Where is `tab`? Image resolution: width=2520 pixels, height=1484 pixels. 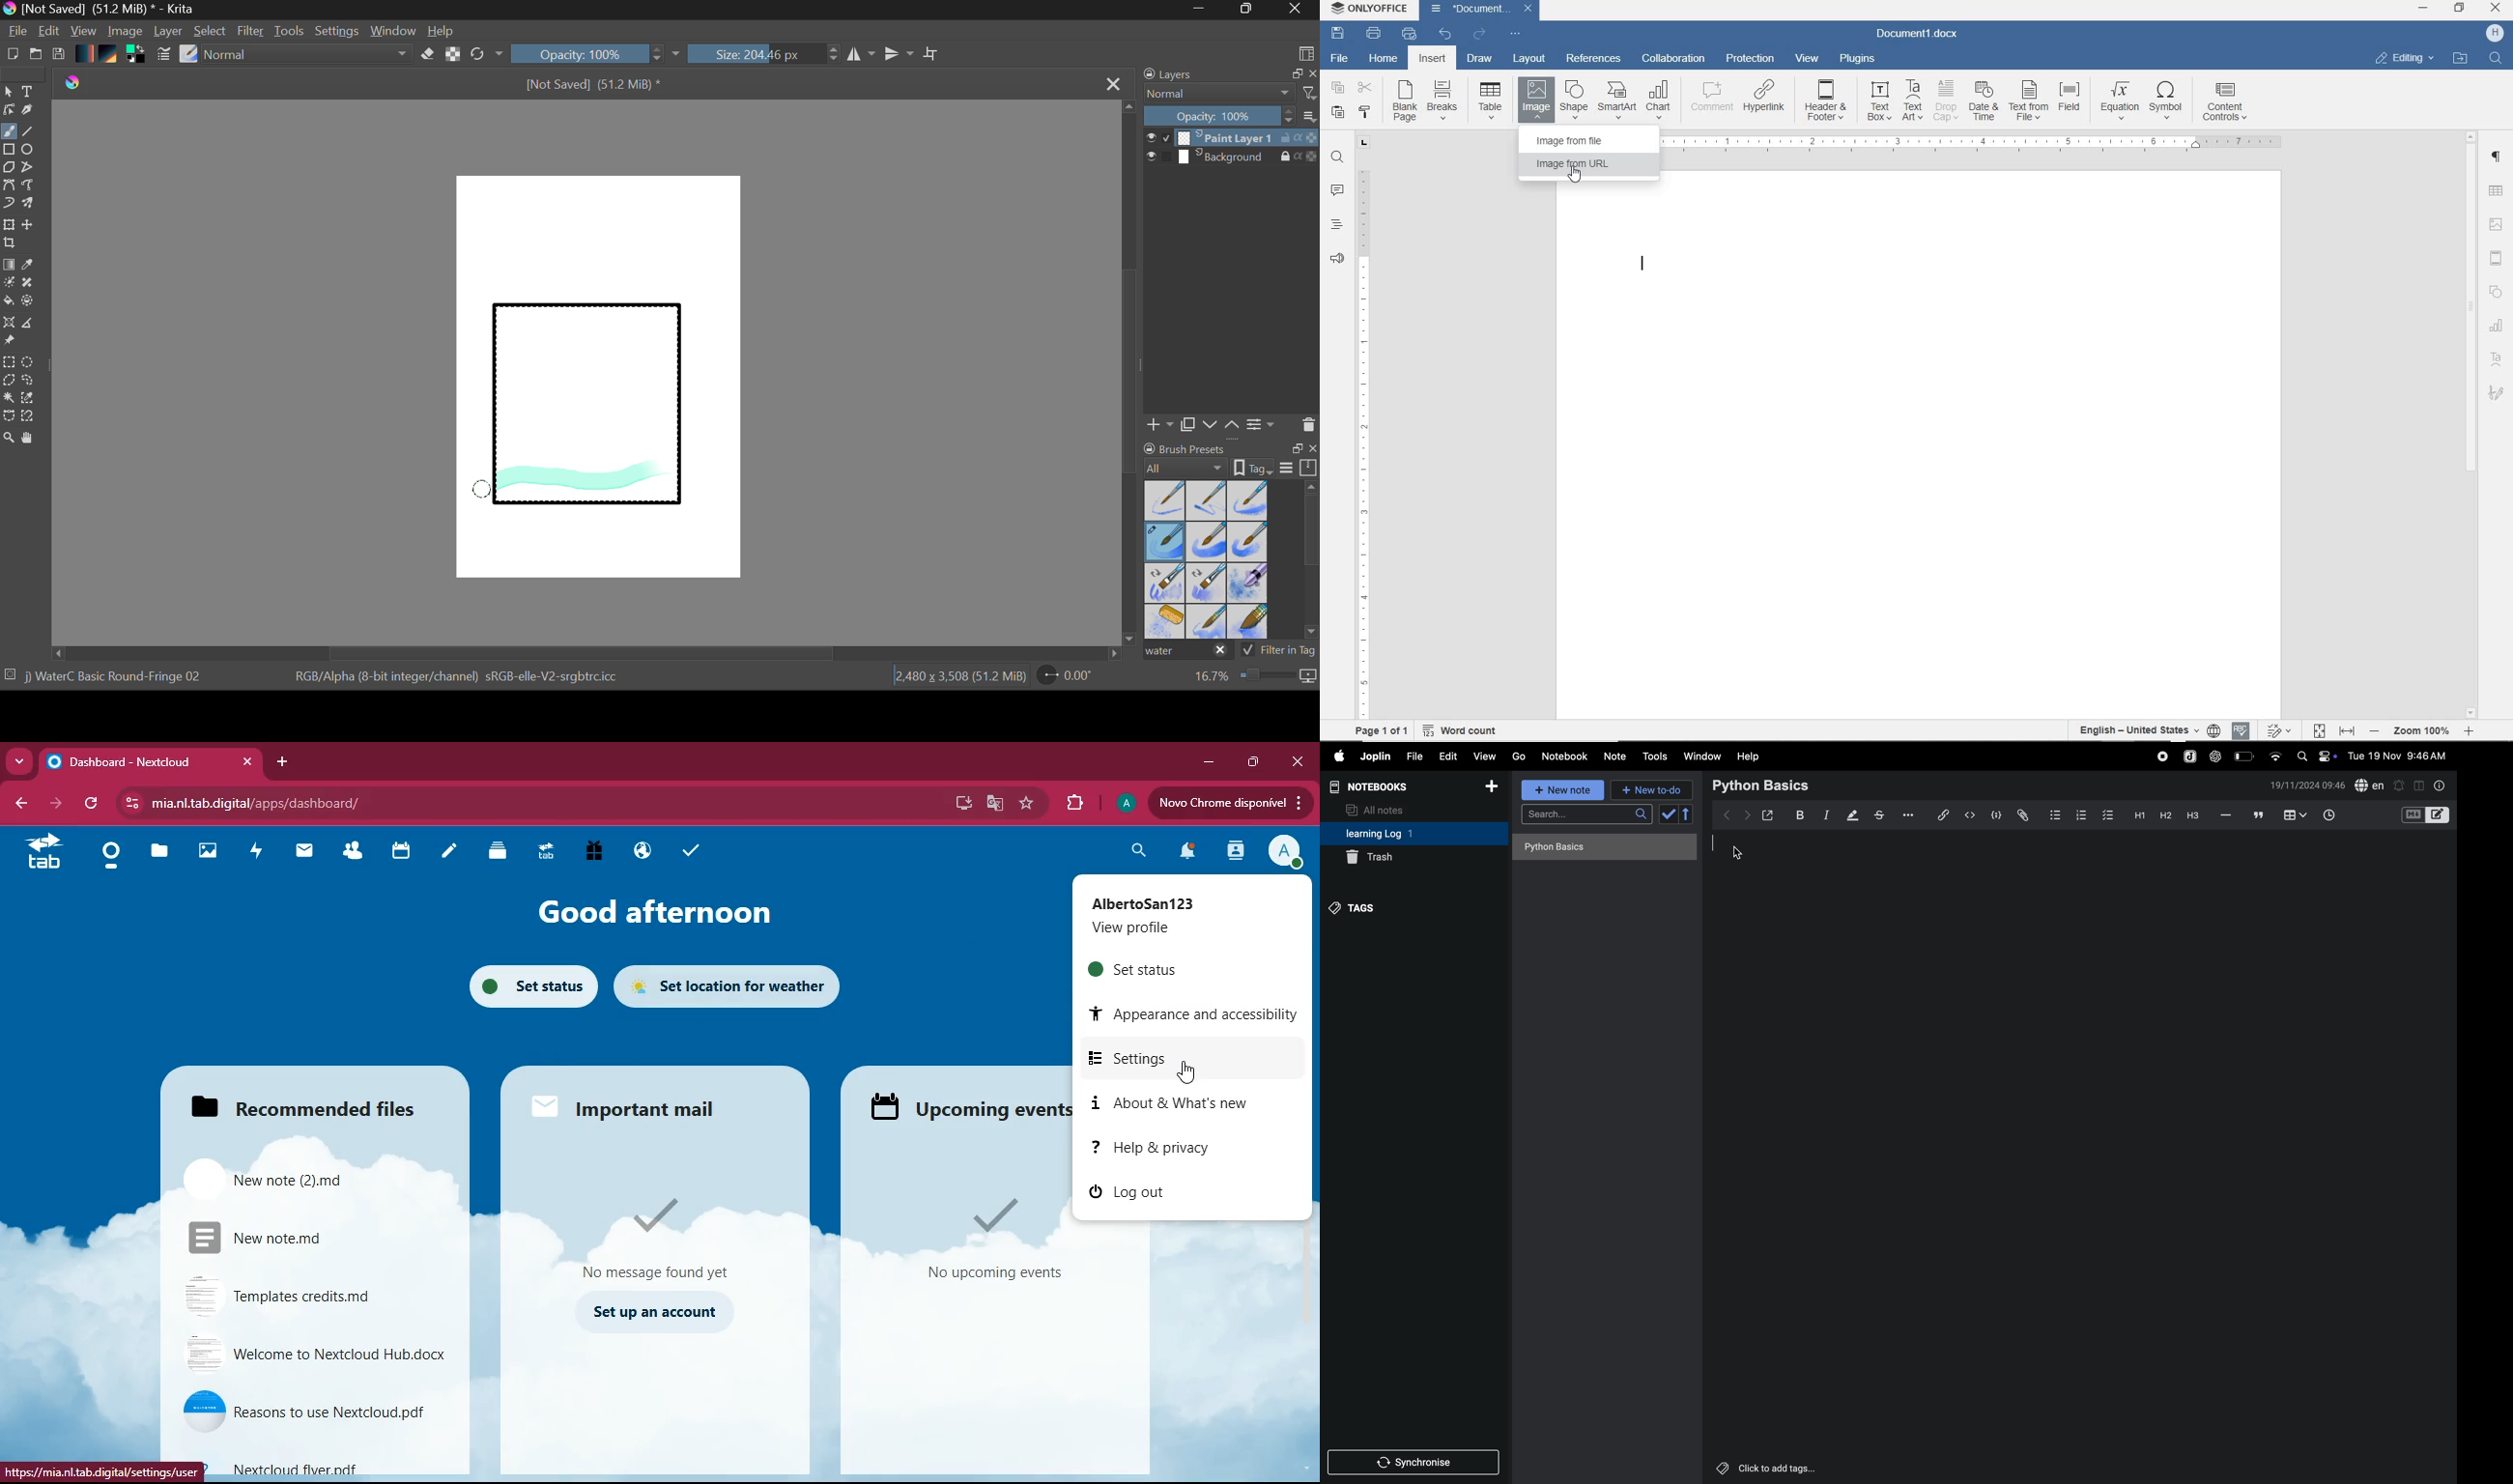 tab is located at coordinates (151, 763).